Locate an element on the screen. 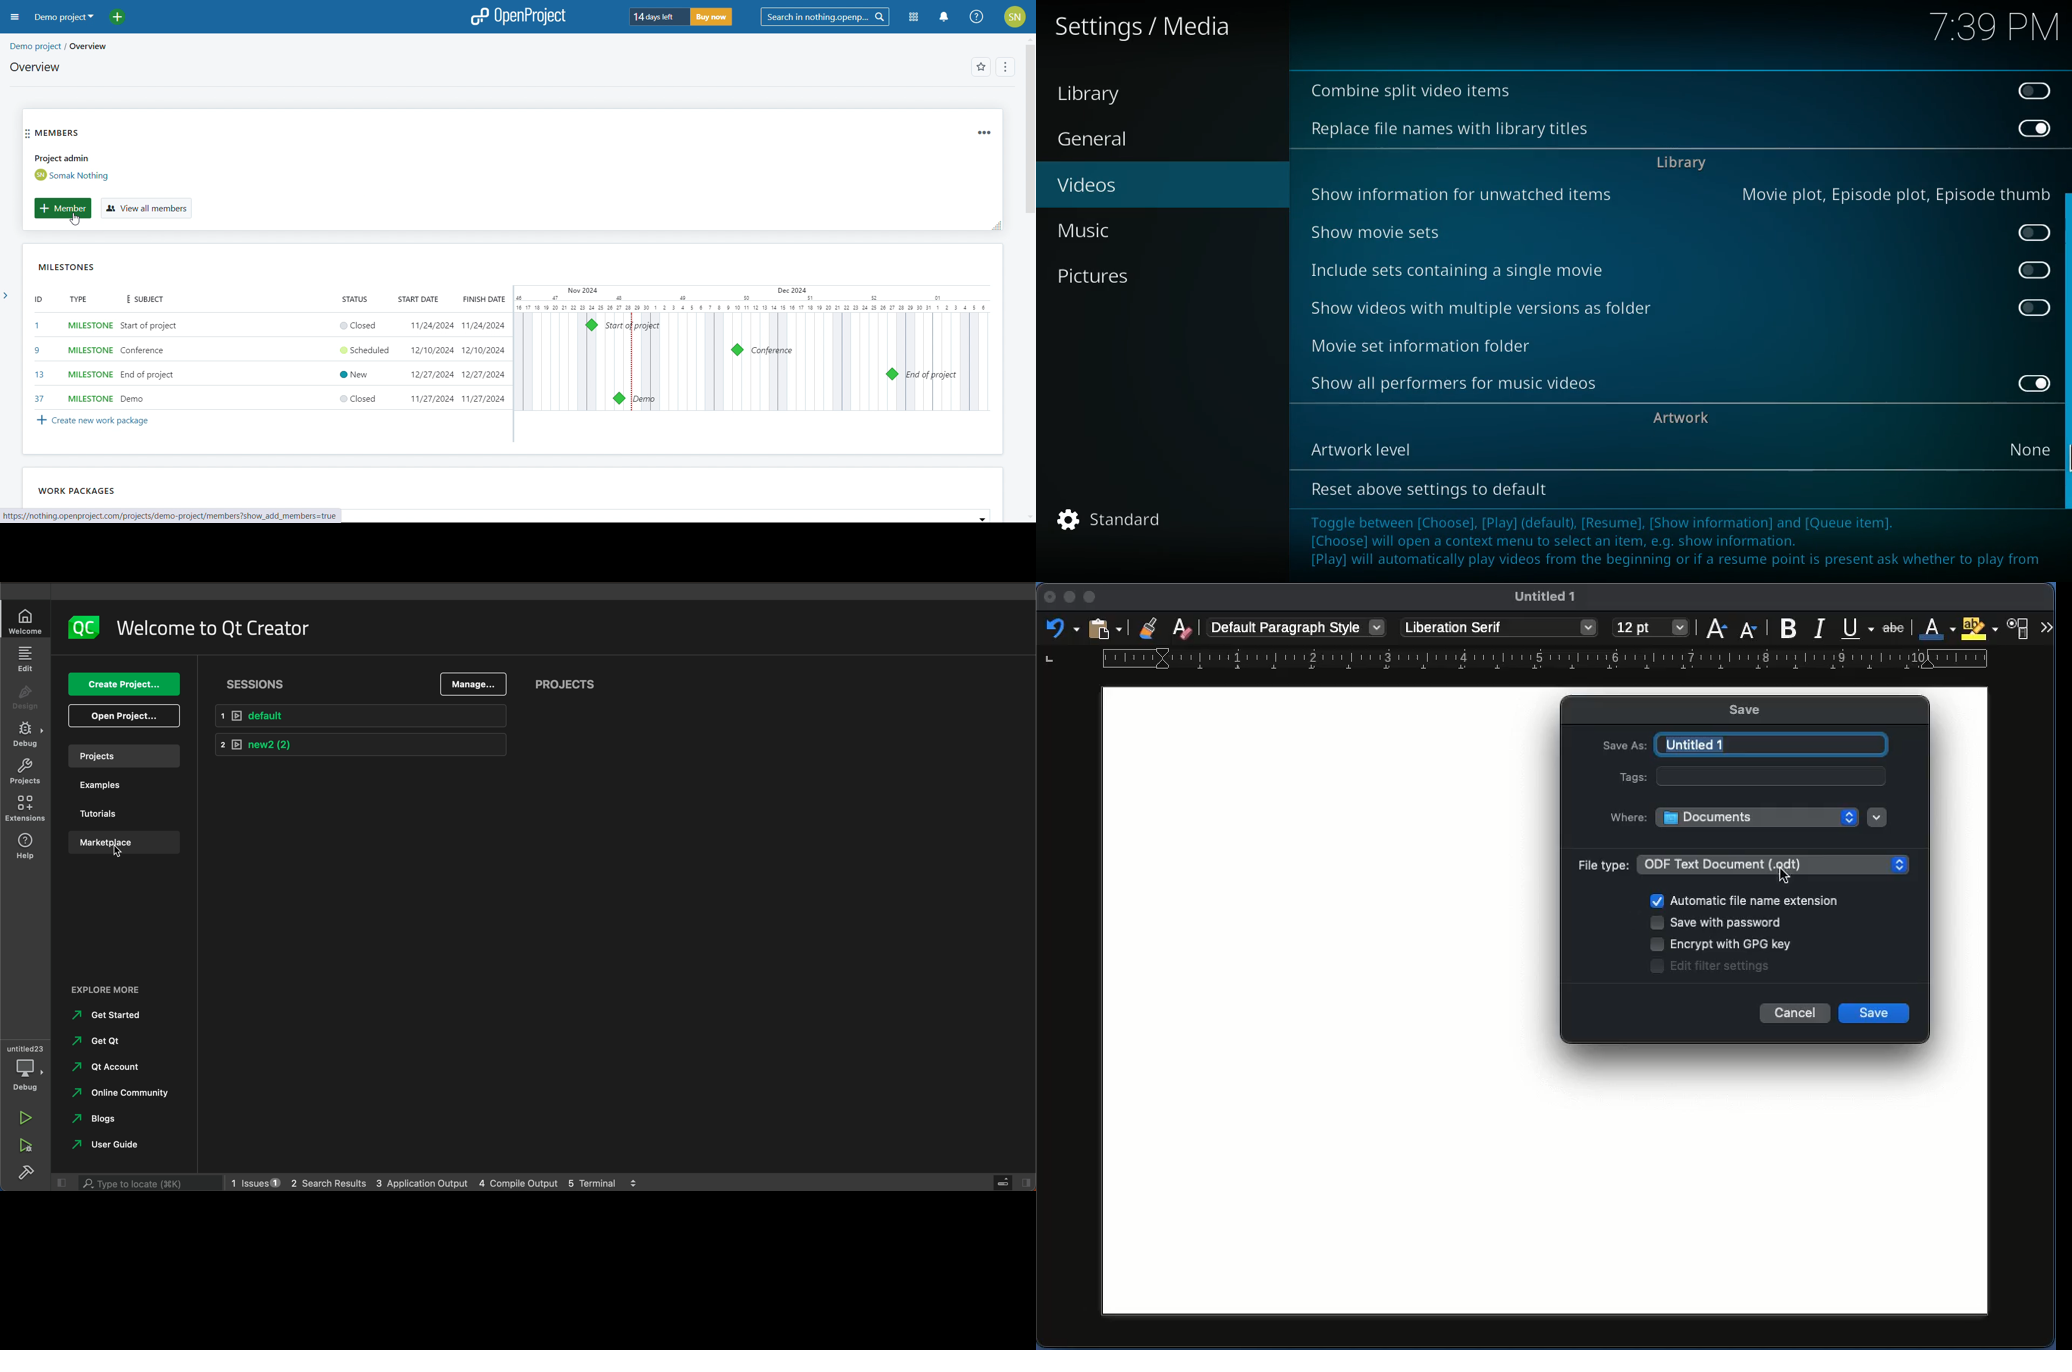 The image size is (2072, 1372). Bold is located at coordinates (1789, 626).